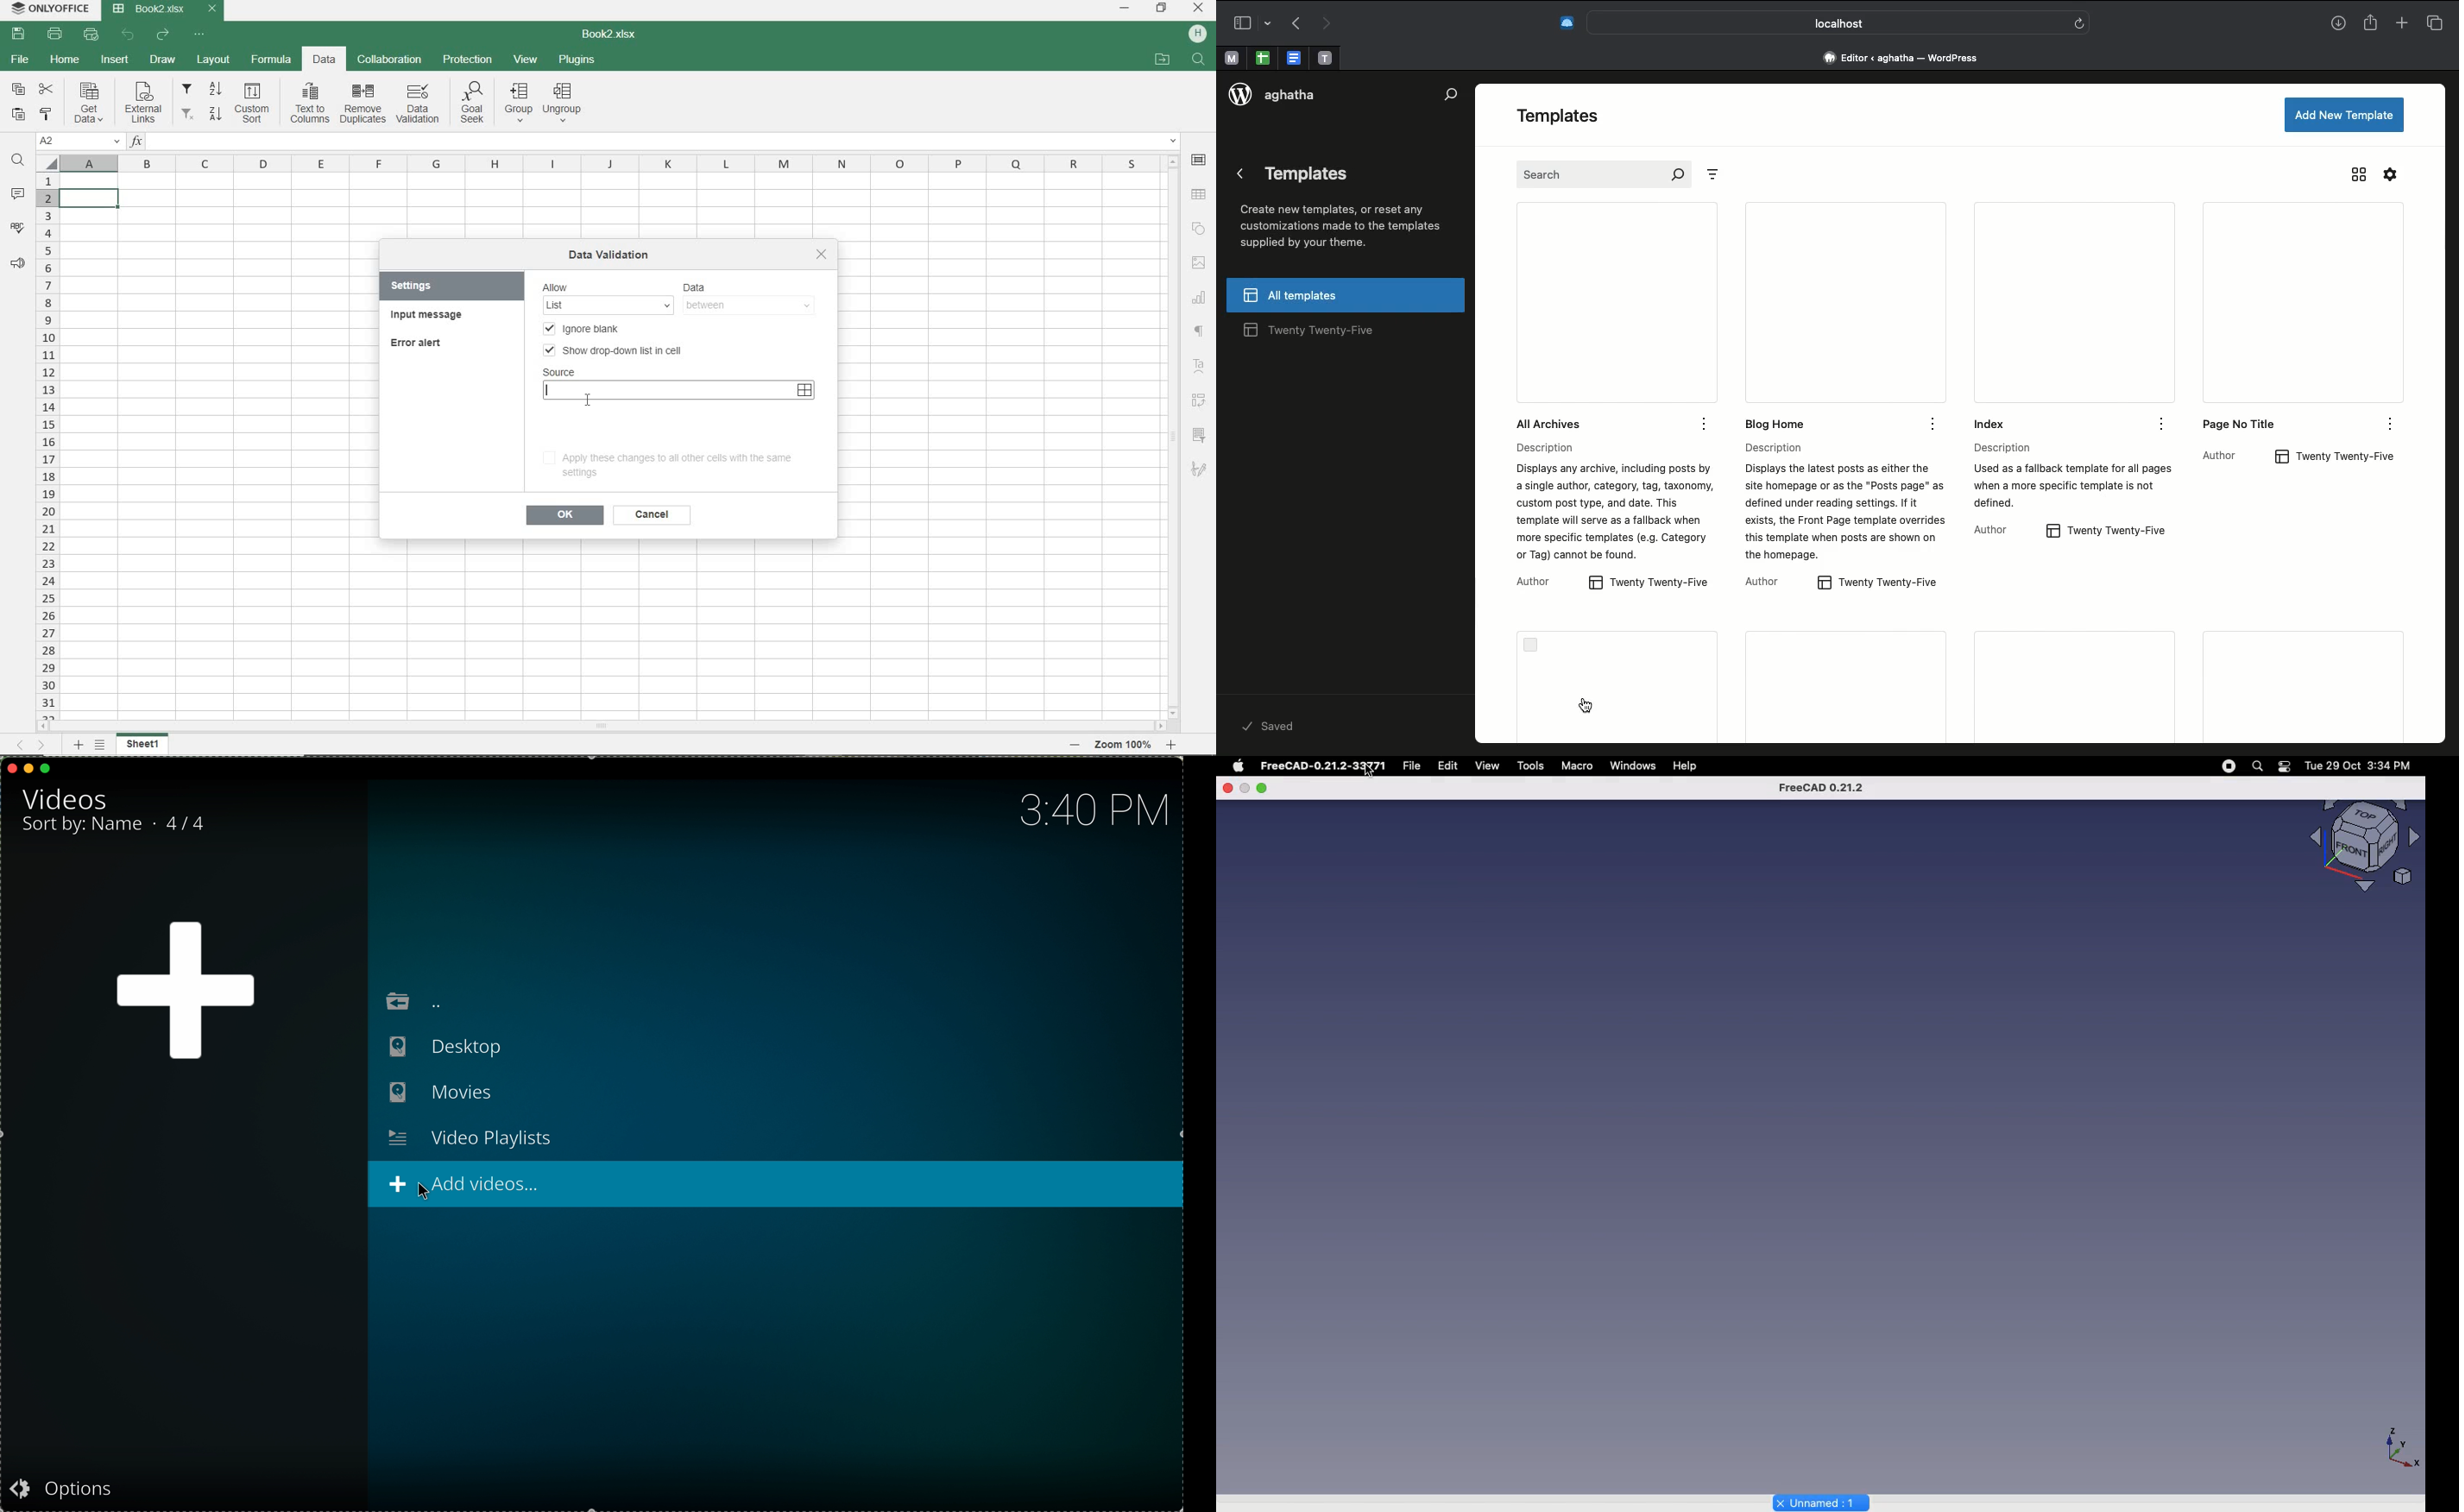  Describe the element at coordinates (47, 115) in the screenshot. I see `COPY STYLE` at that location.